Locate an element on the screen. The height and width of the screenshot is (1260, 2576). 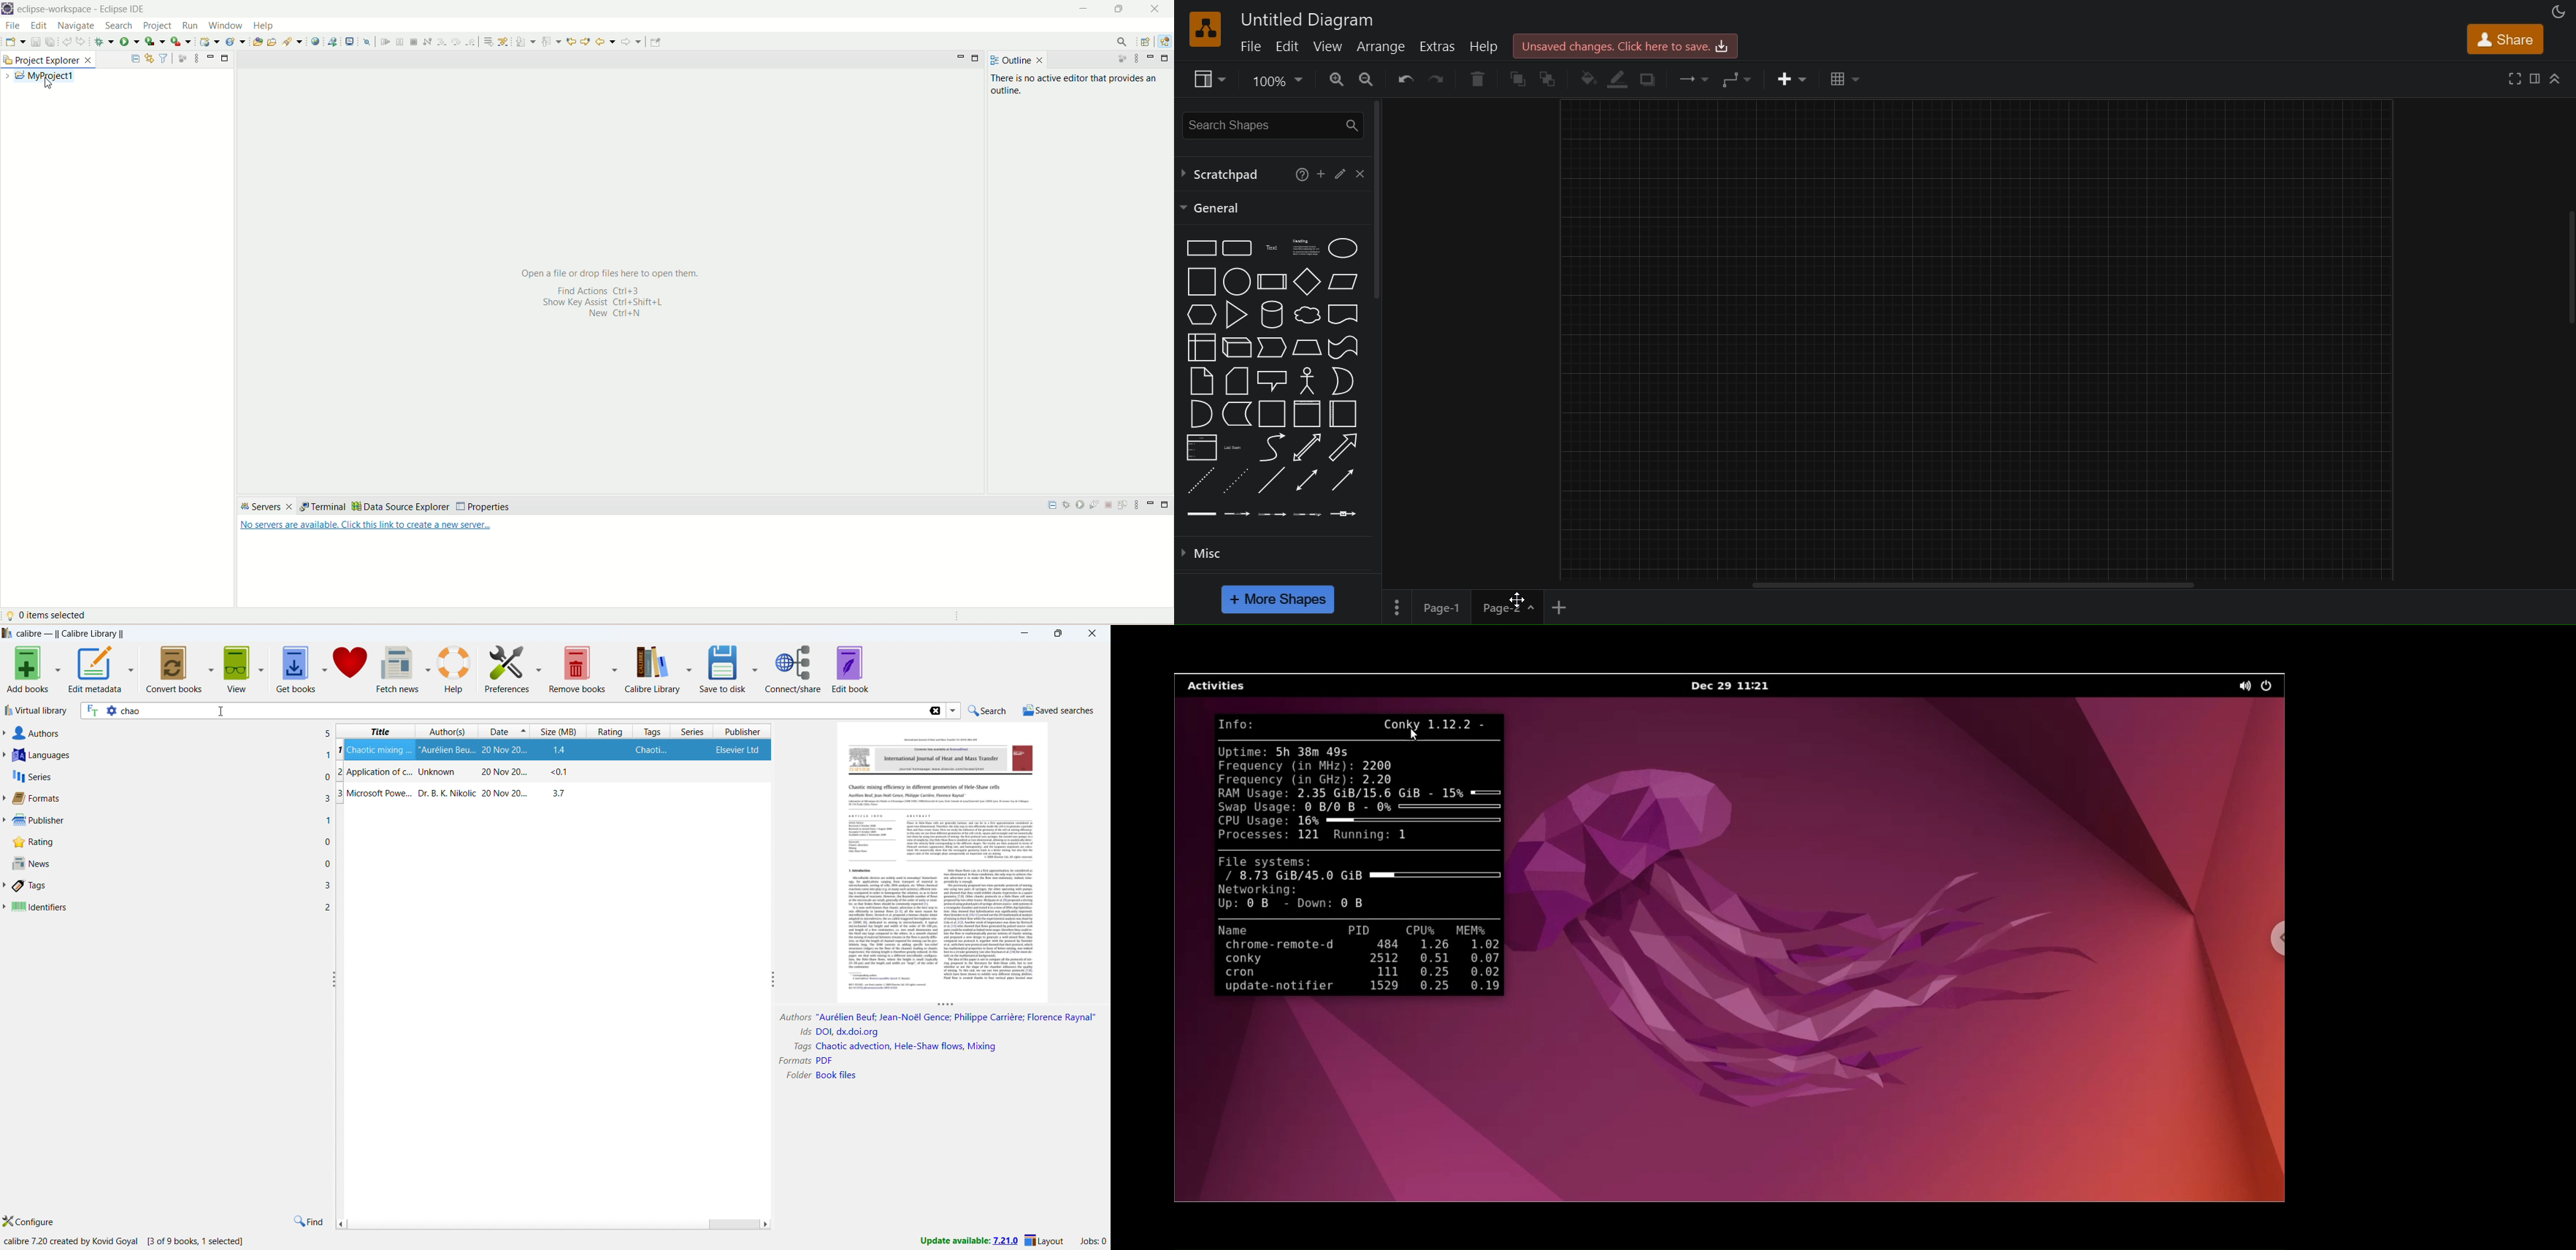
Formats is located at coordinates (792, 1061).